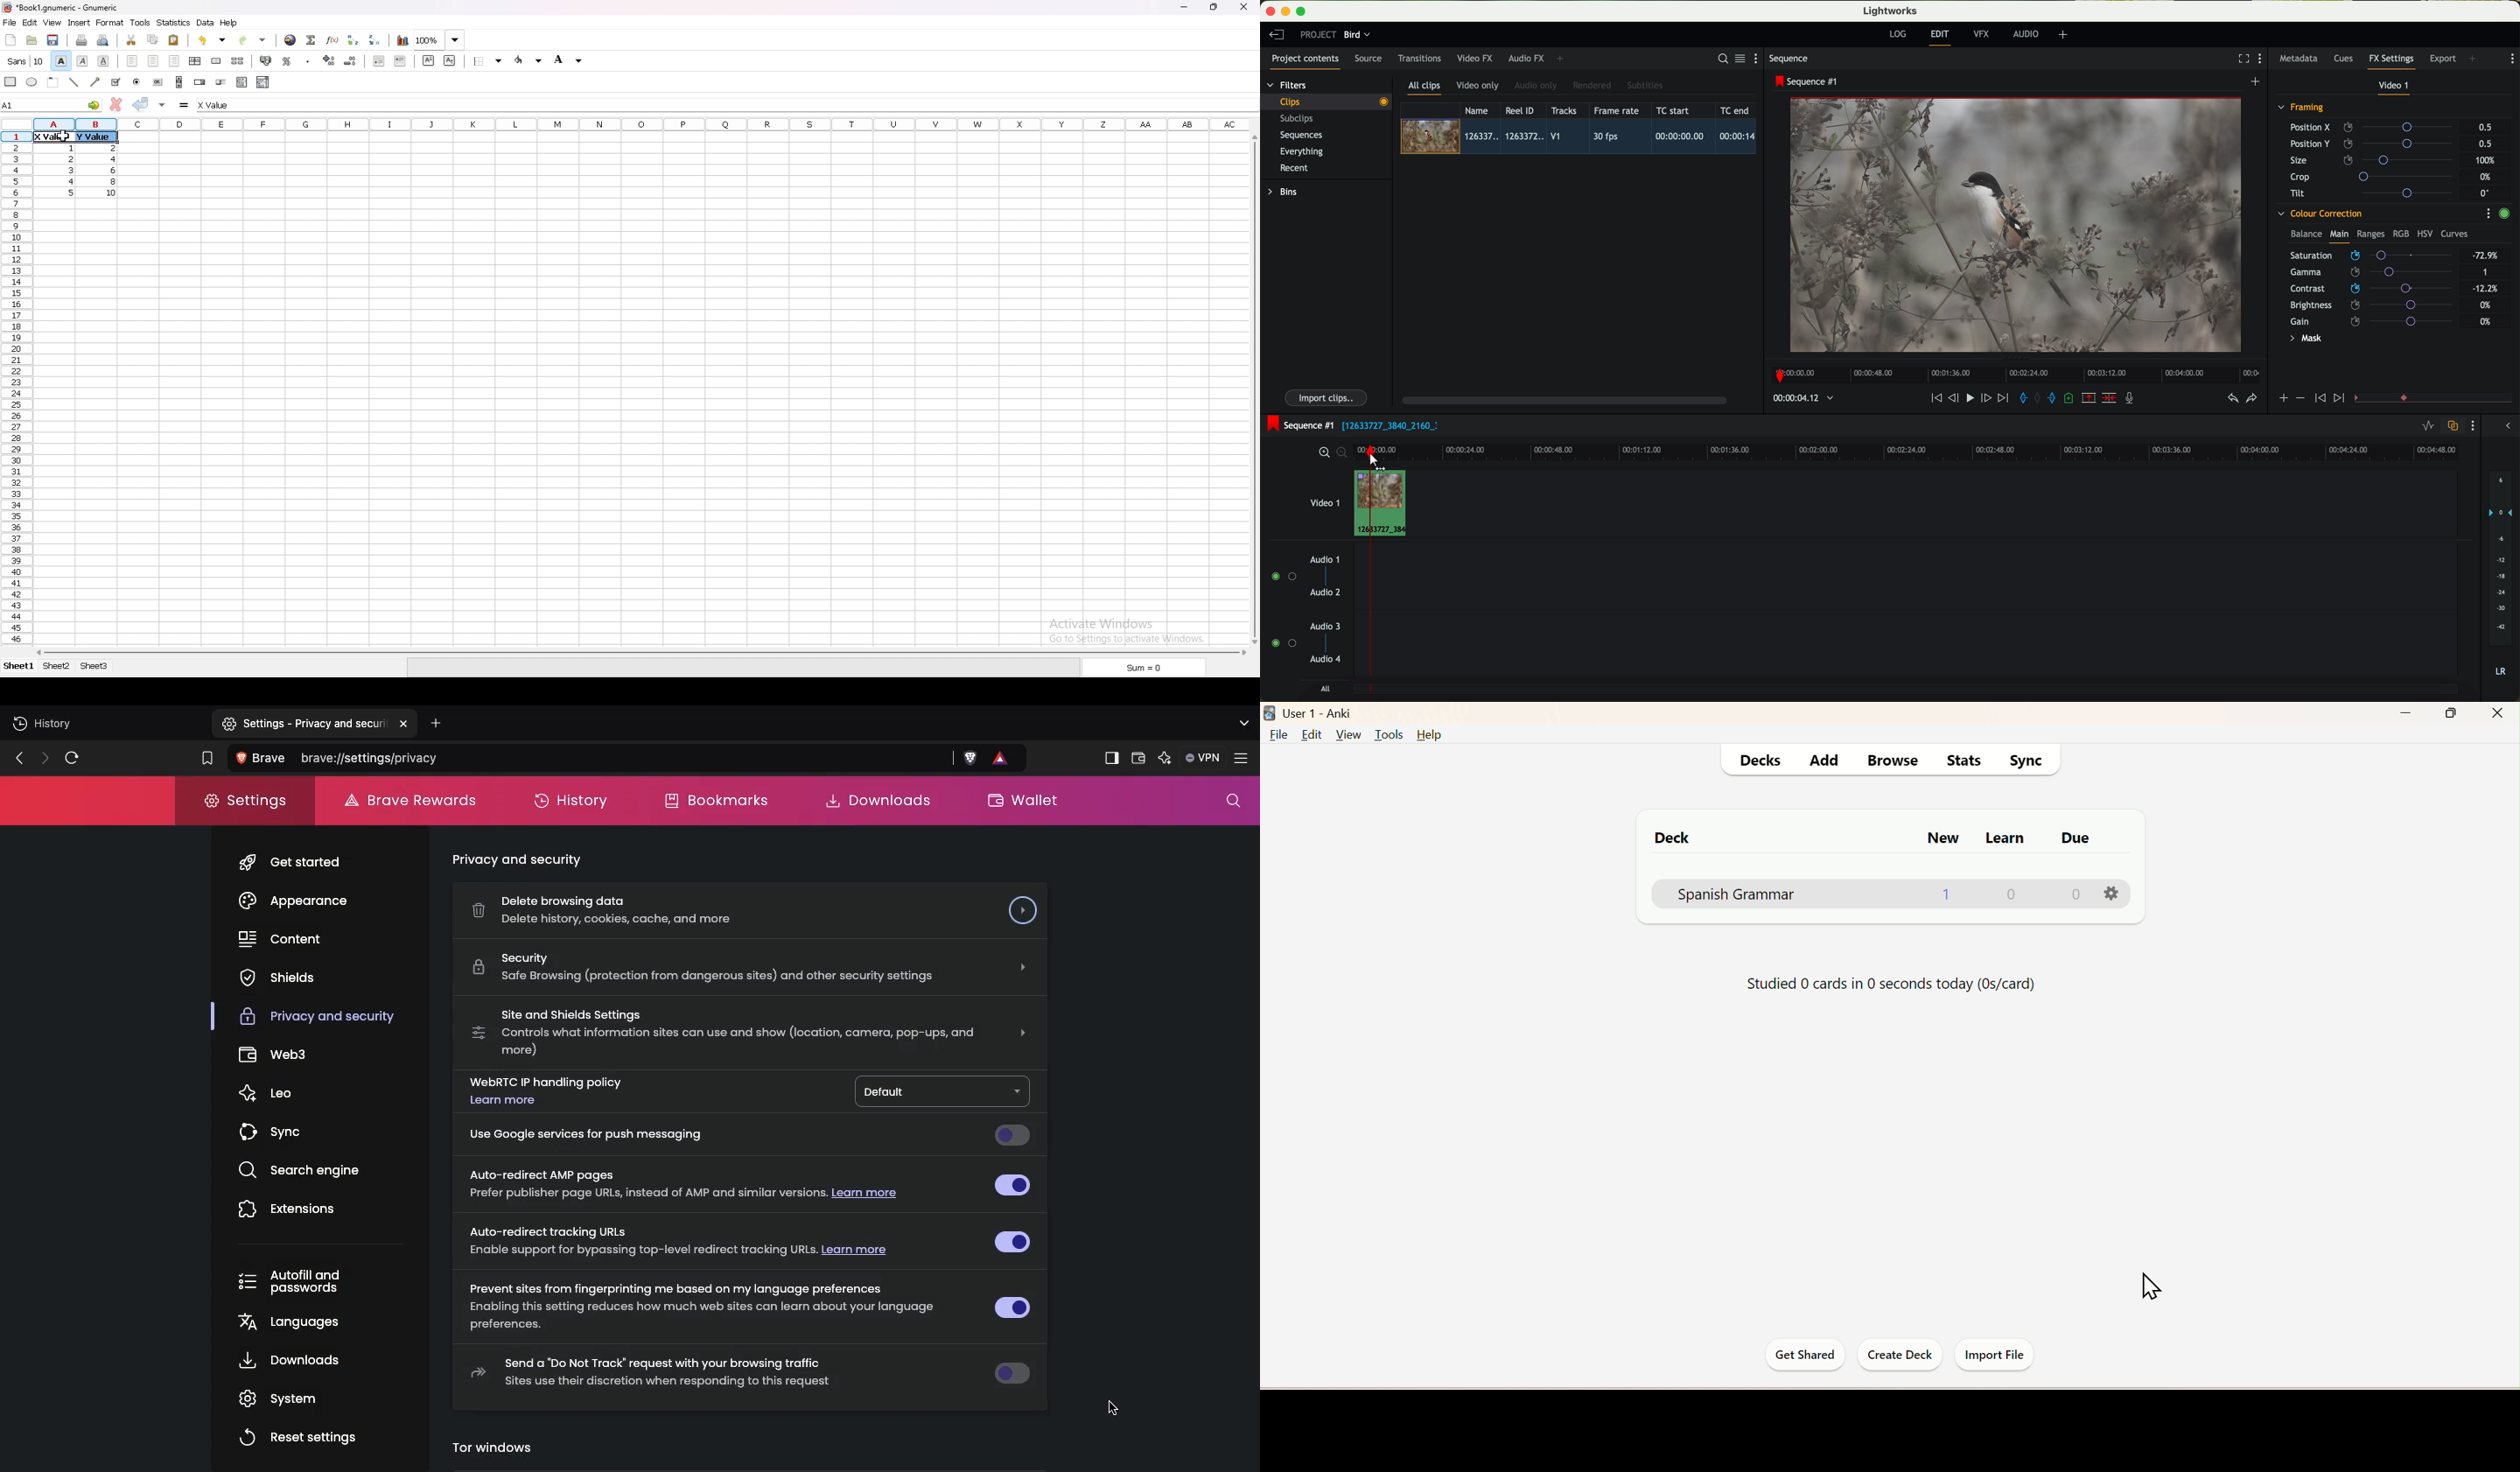  What do you see at coordinates (179, 81) in the screenshot?
I see `scroll bar` at bounding box center [179, 81].